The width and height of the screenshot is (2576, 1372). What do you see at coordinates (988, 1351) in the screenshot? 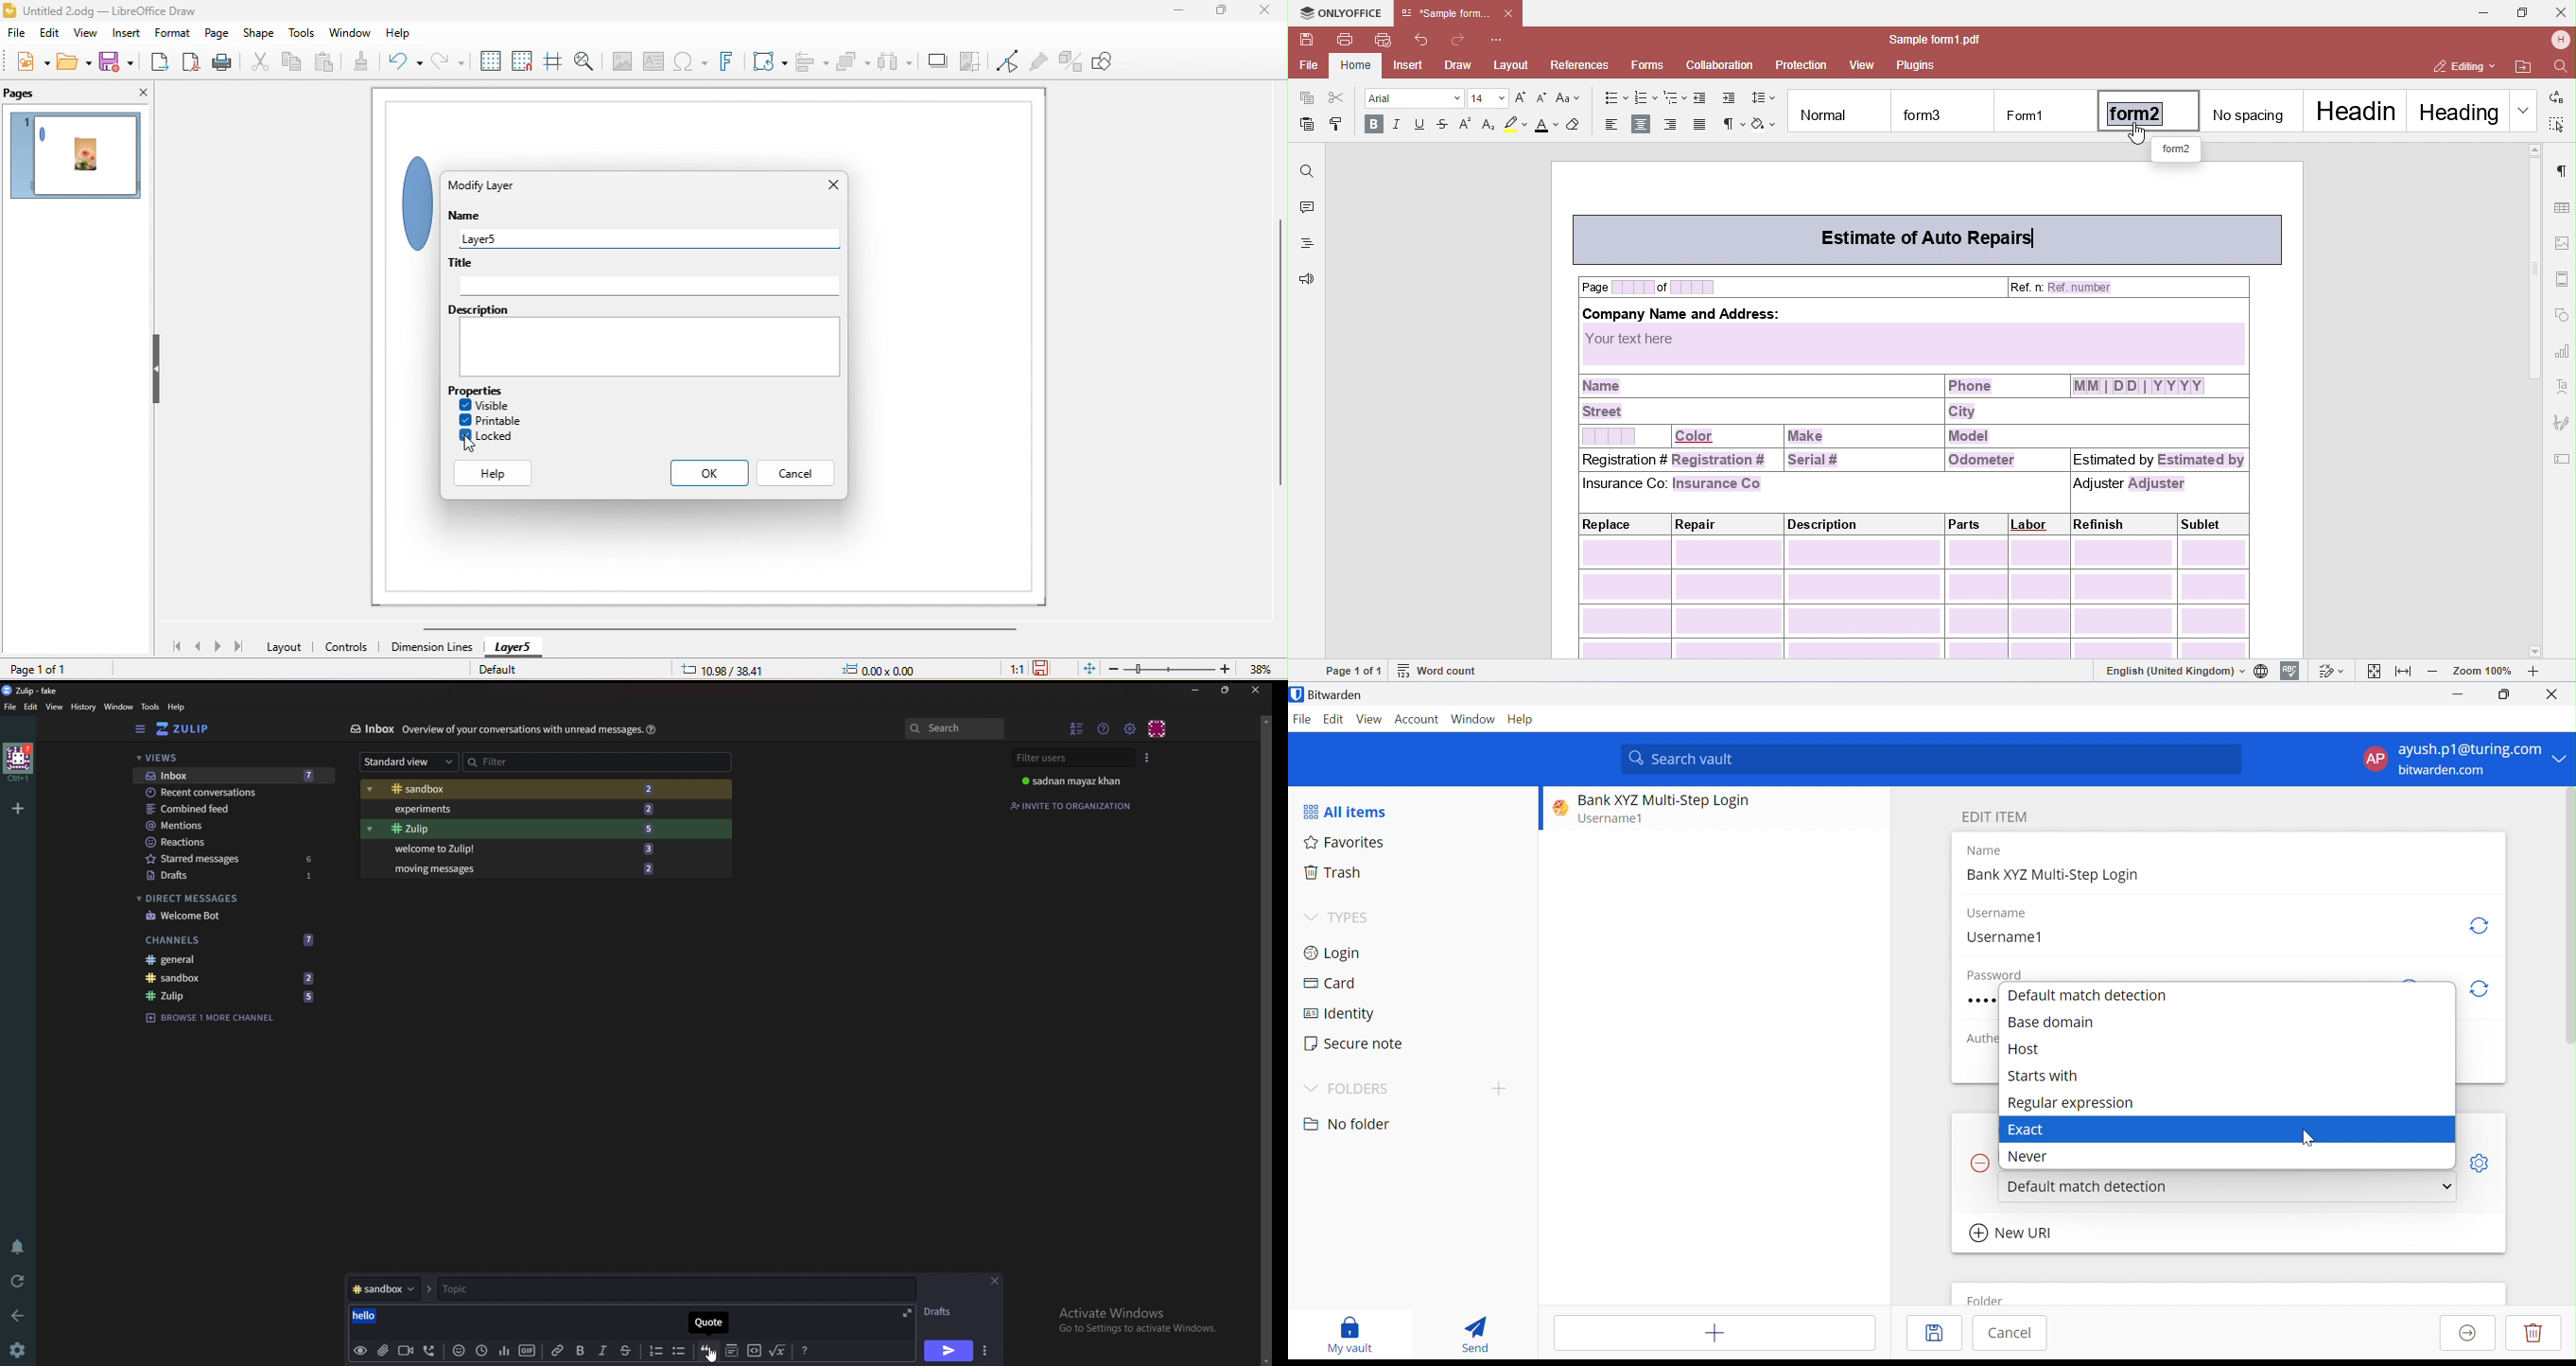
I see `send options` at bounding box center [988, 1351].